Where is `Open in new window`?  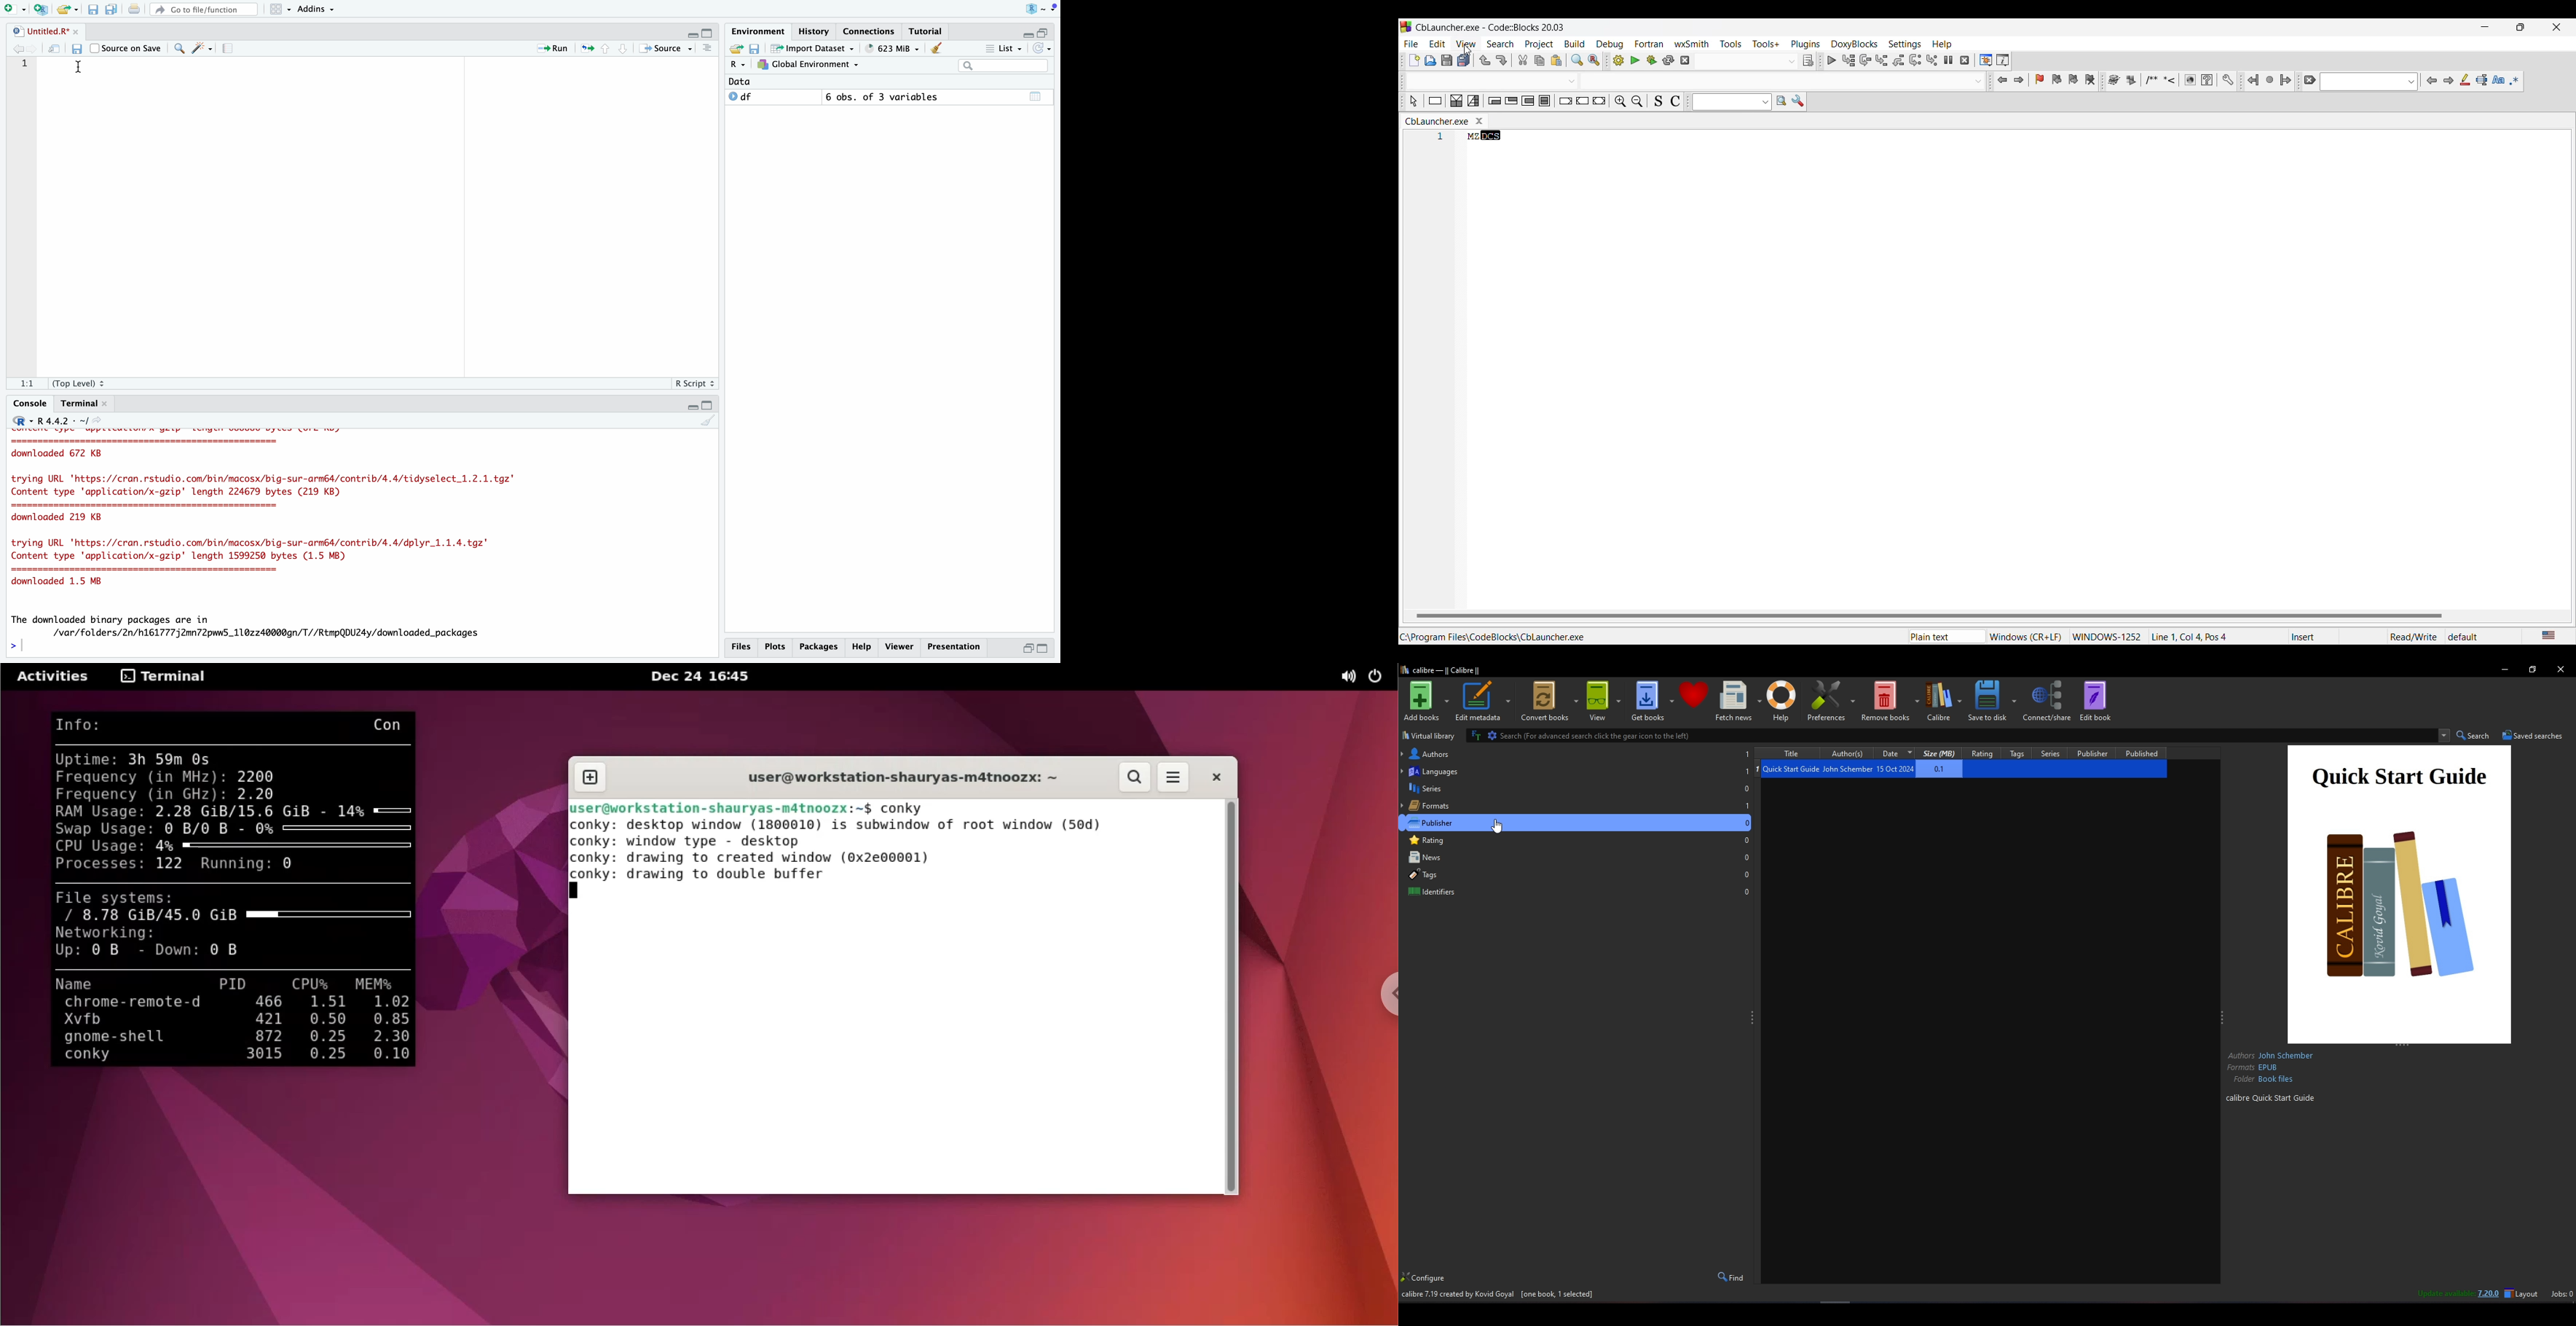
Open in new window is located at coordinates (56, 49).